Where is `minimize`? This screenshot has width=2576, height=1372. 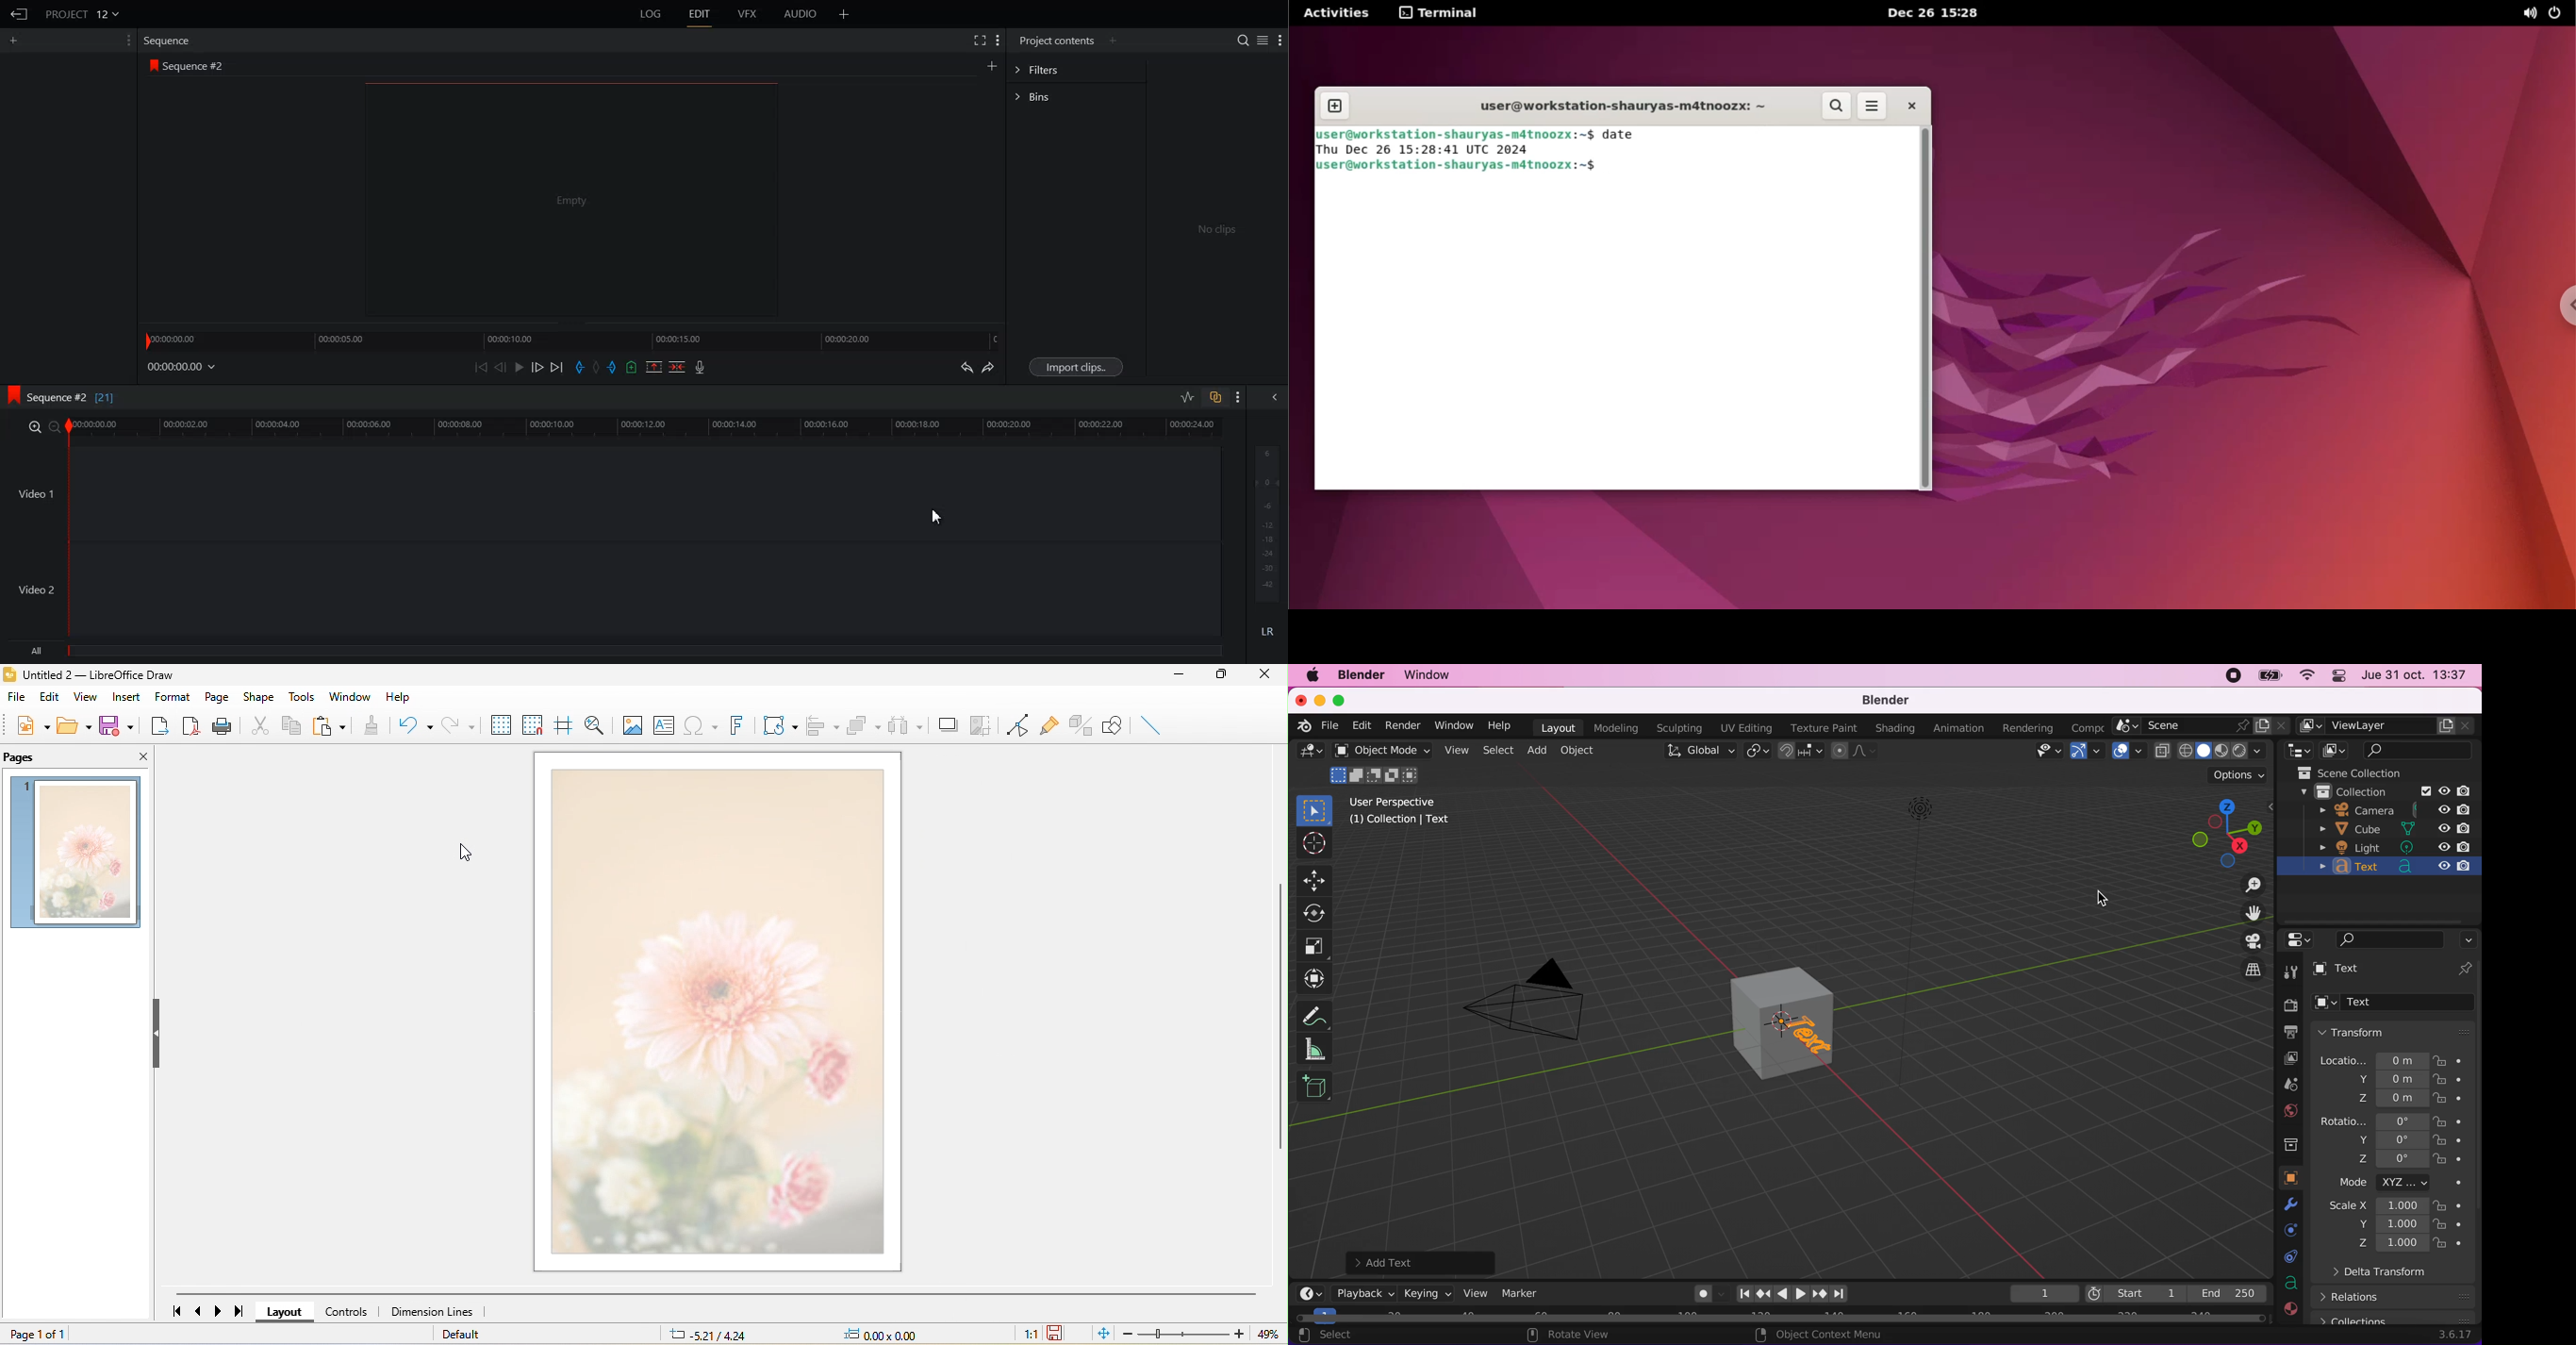 minimize is located at coordinates (1186, 676).